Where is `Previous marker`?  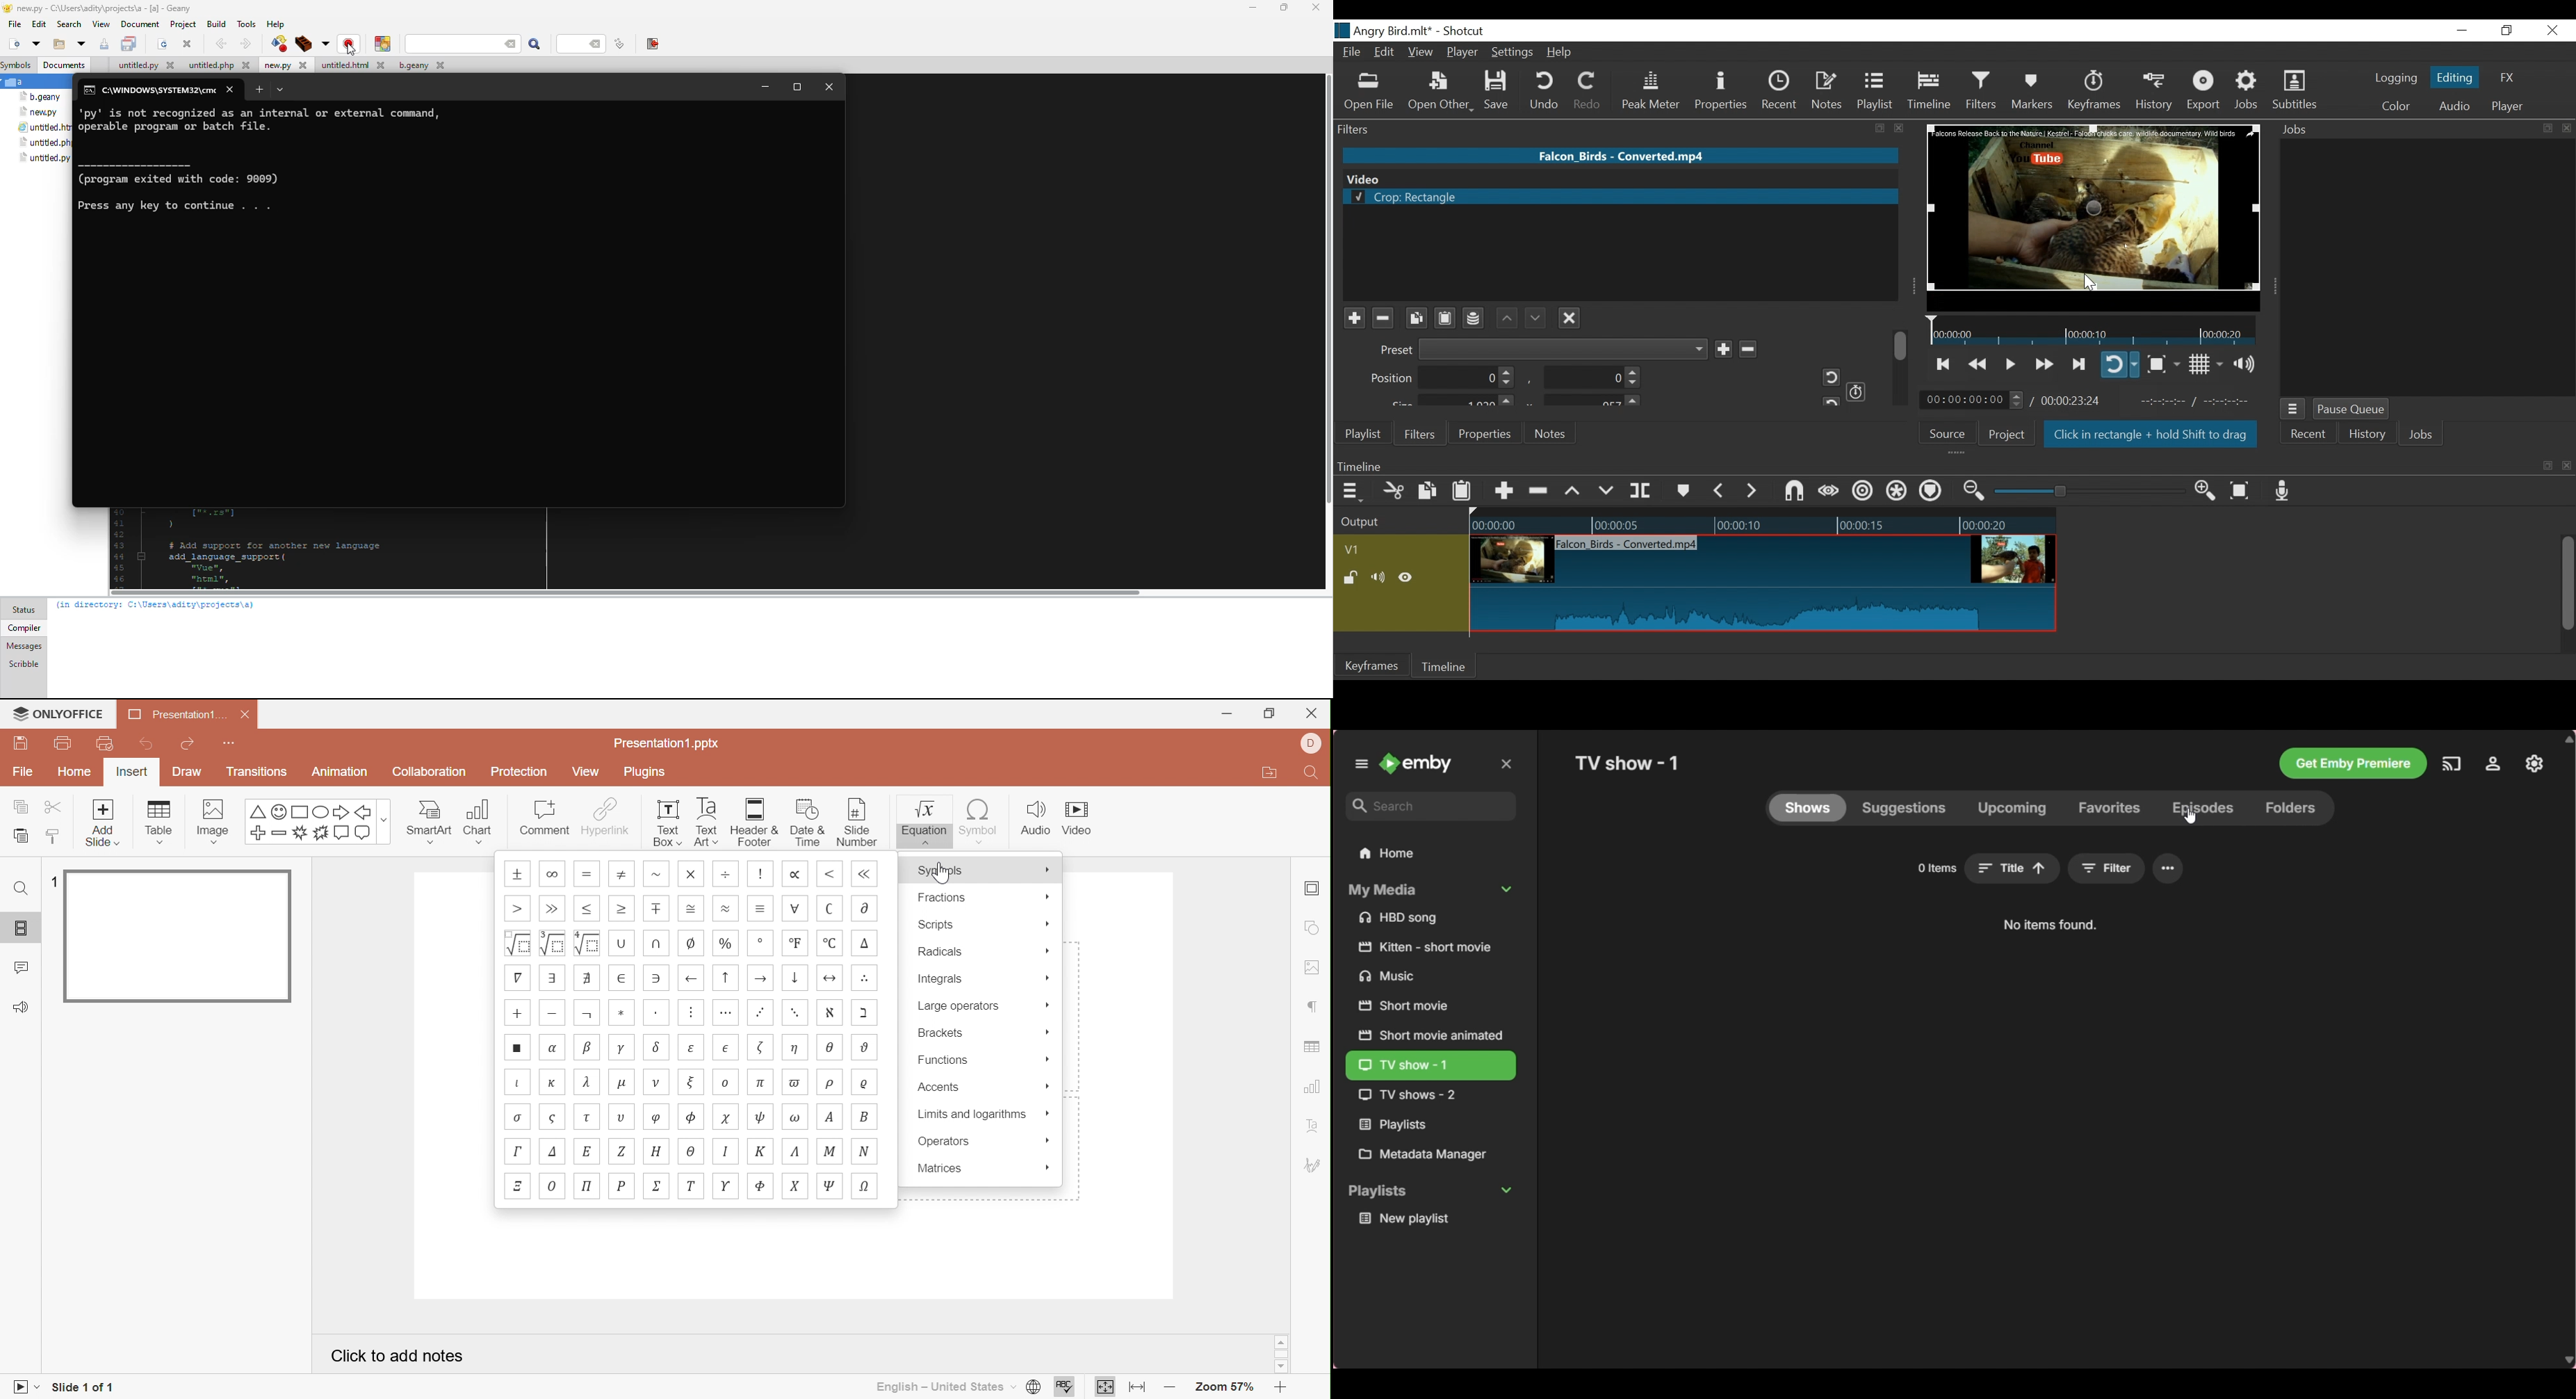
Previous marker is located at coordinates (1719, 490).